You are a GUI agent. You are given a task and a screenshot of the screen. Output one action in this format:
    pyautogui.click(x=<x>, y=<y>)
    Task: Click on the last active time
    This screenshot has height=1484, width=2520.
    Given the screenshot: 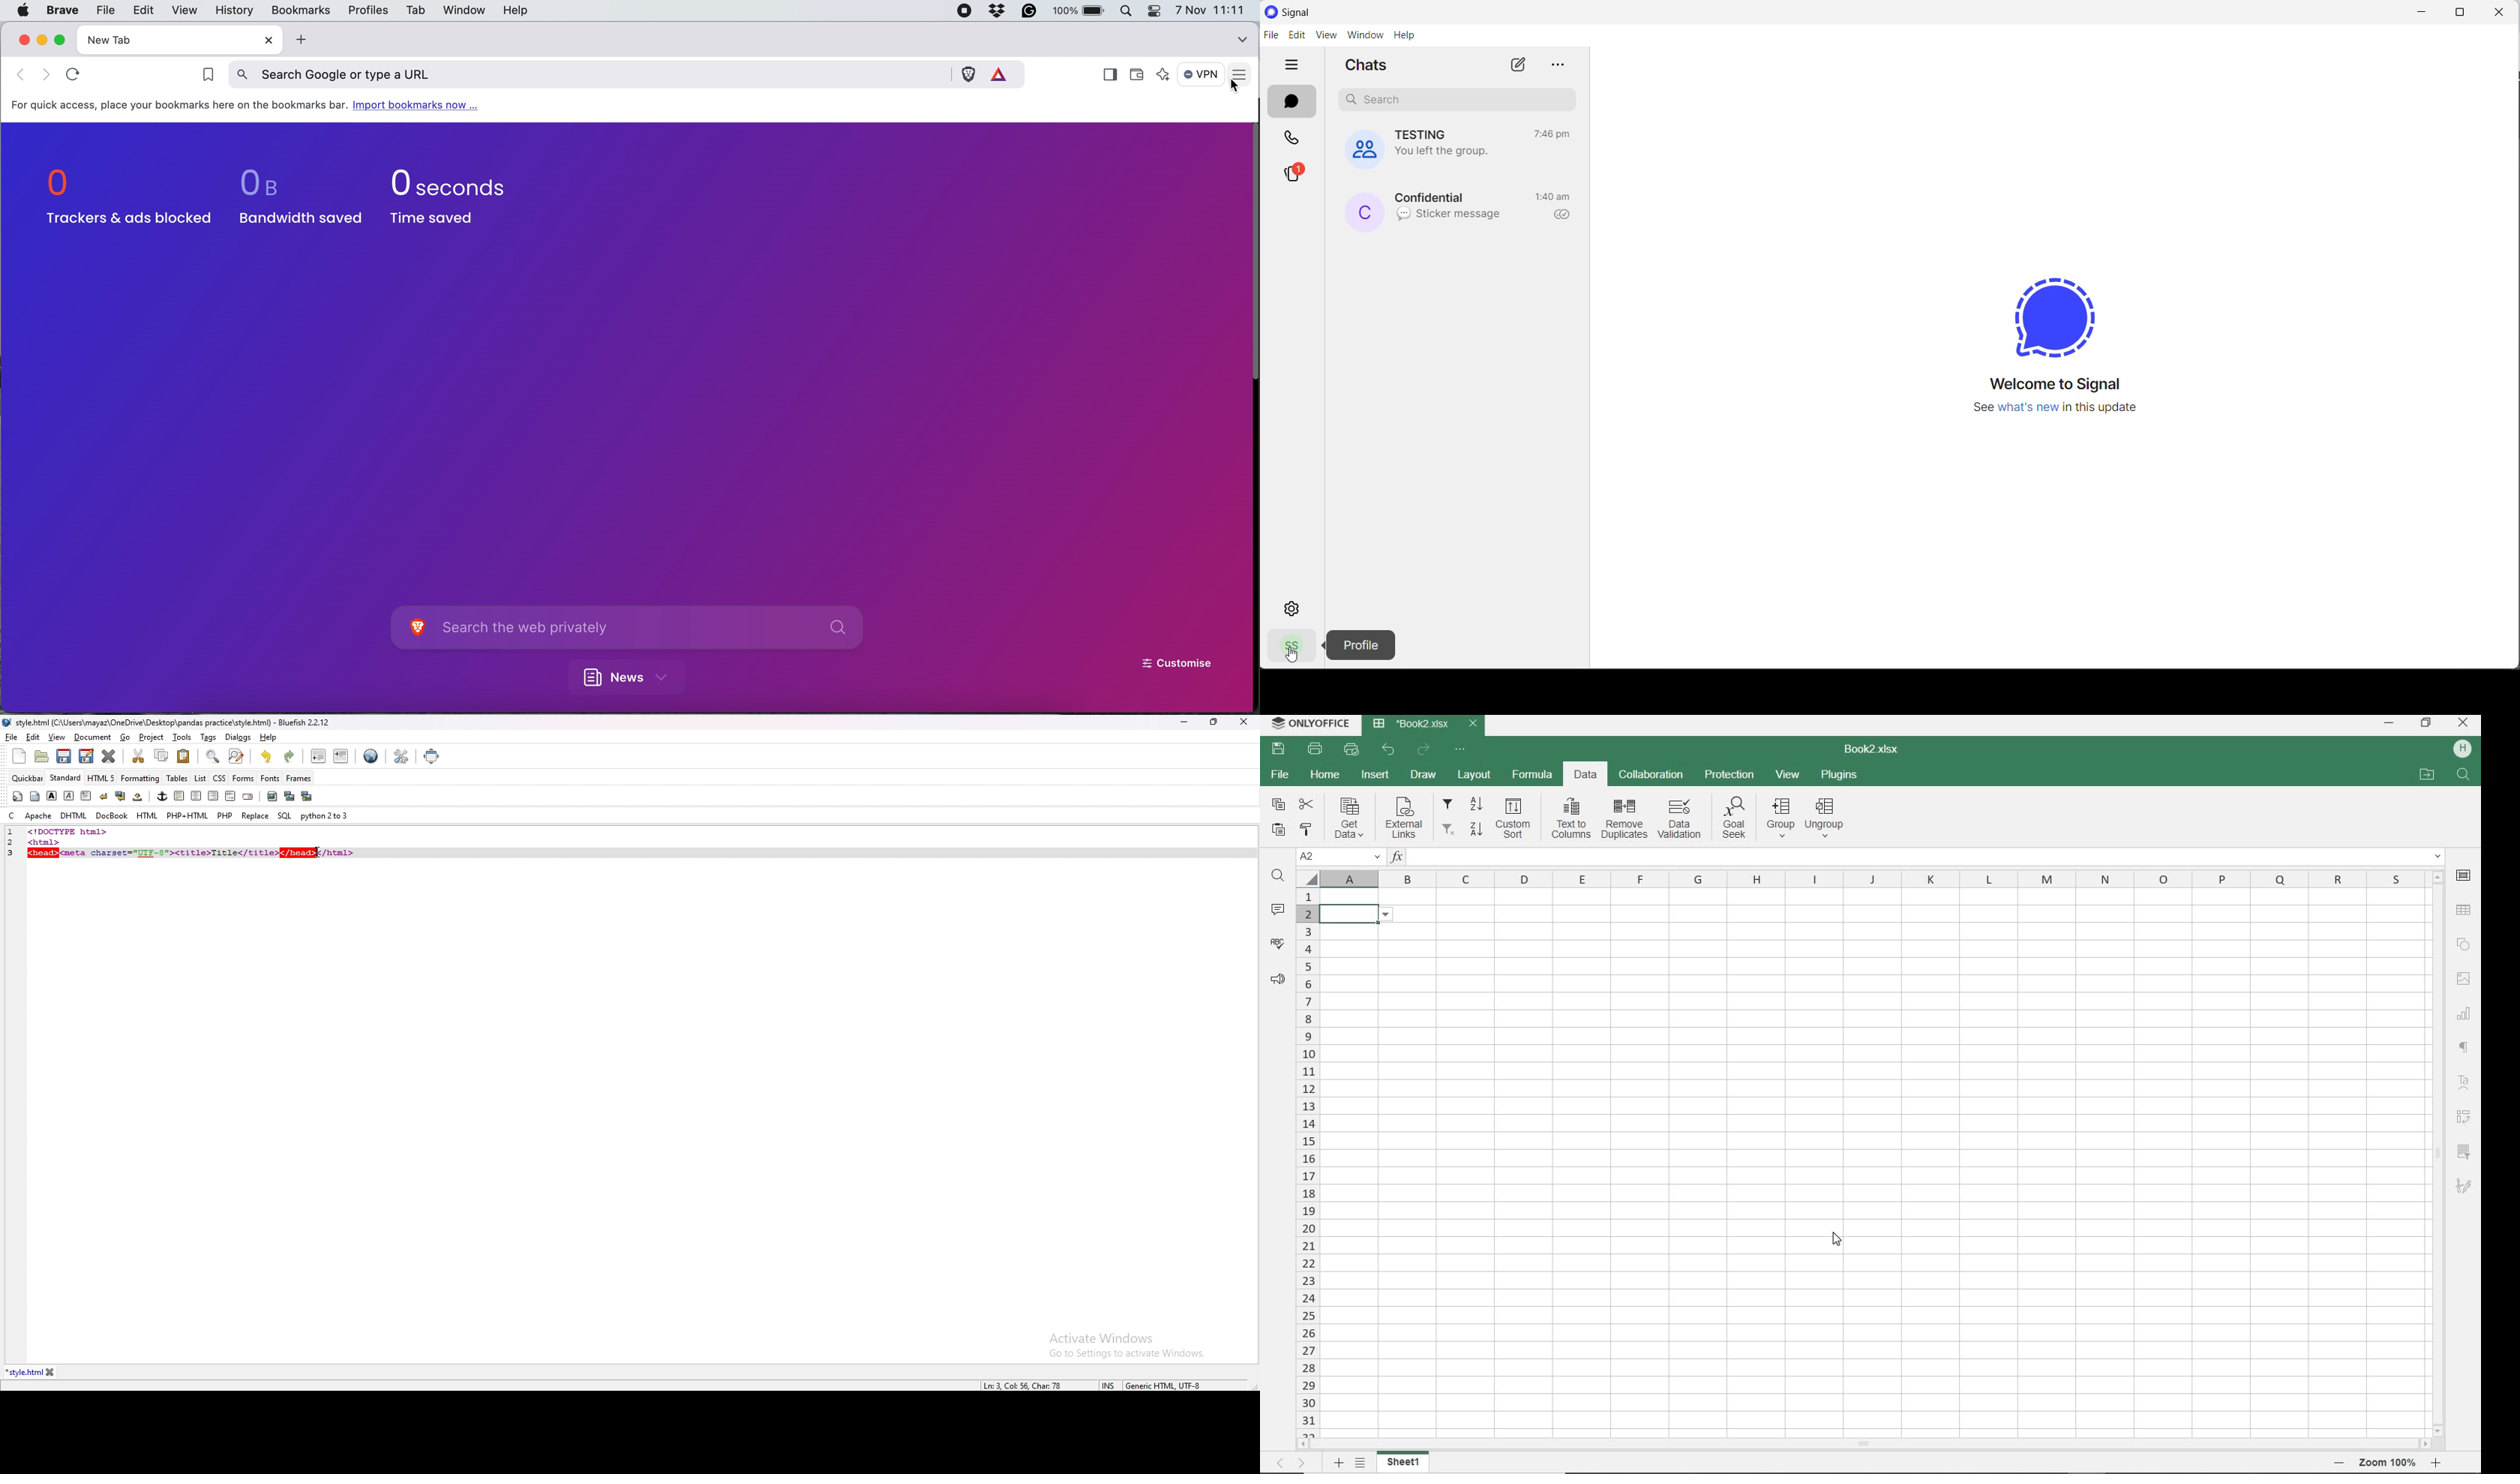 What is the action you would take?
    pyautogui.click(x=1555, y=198)
    